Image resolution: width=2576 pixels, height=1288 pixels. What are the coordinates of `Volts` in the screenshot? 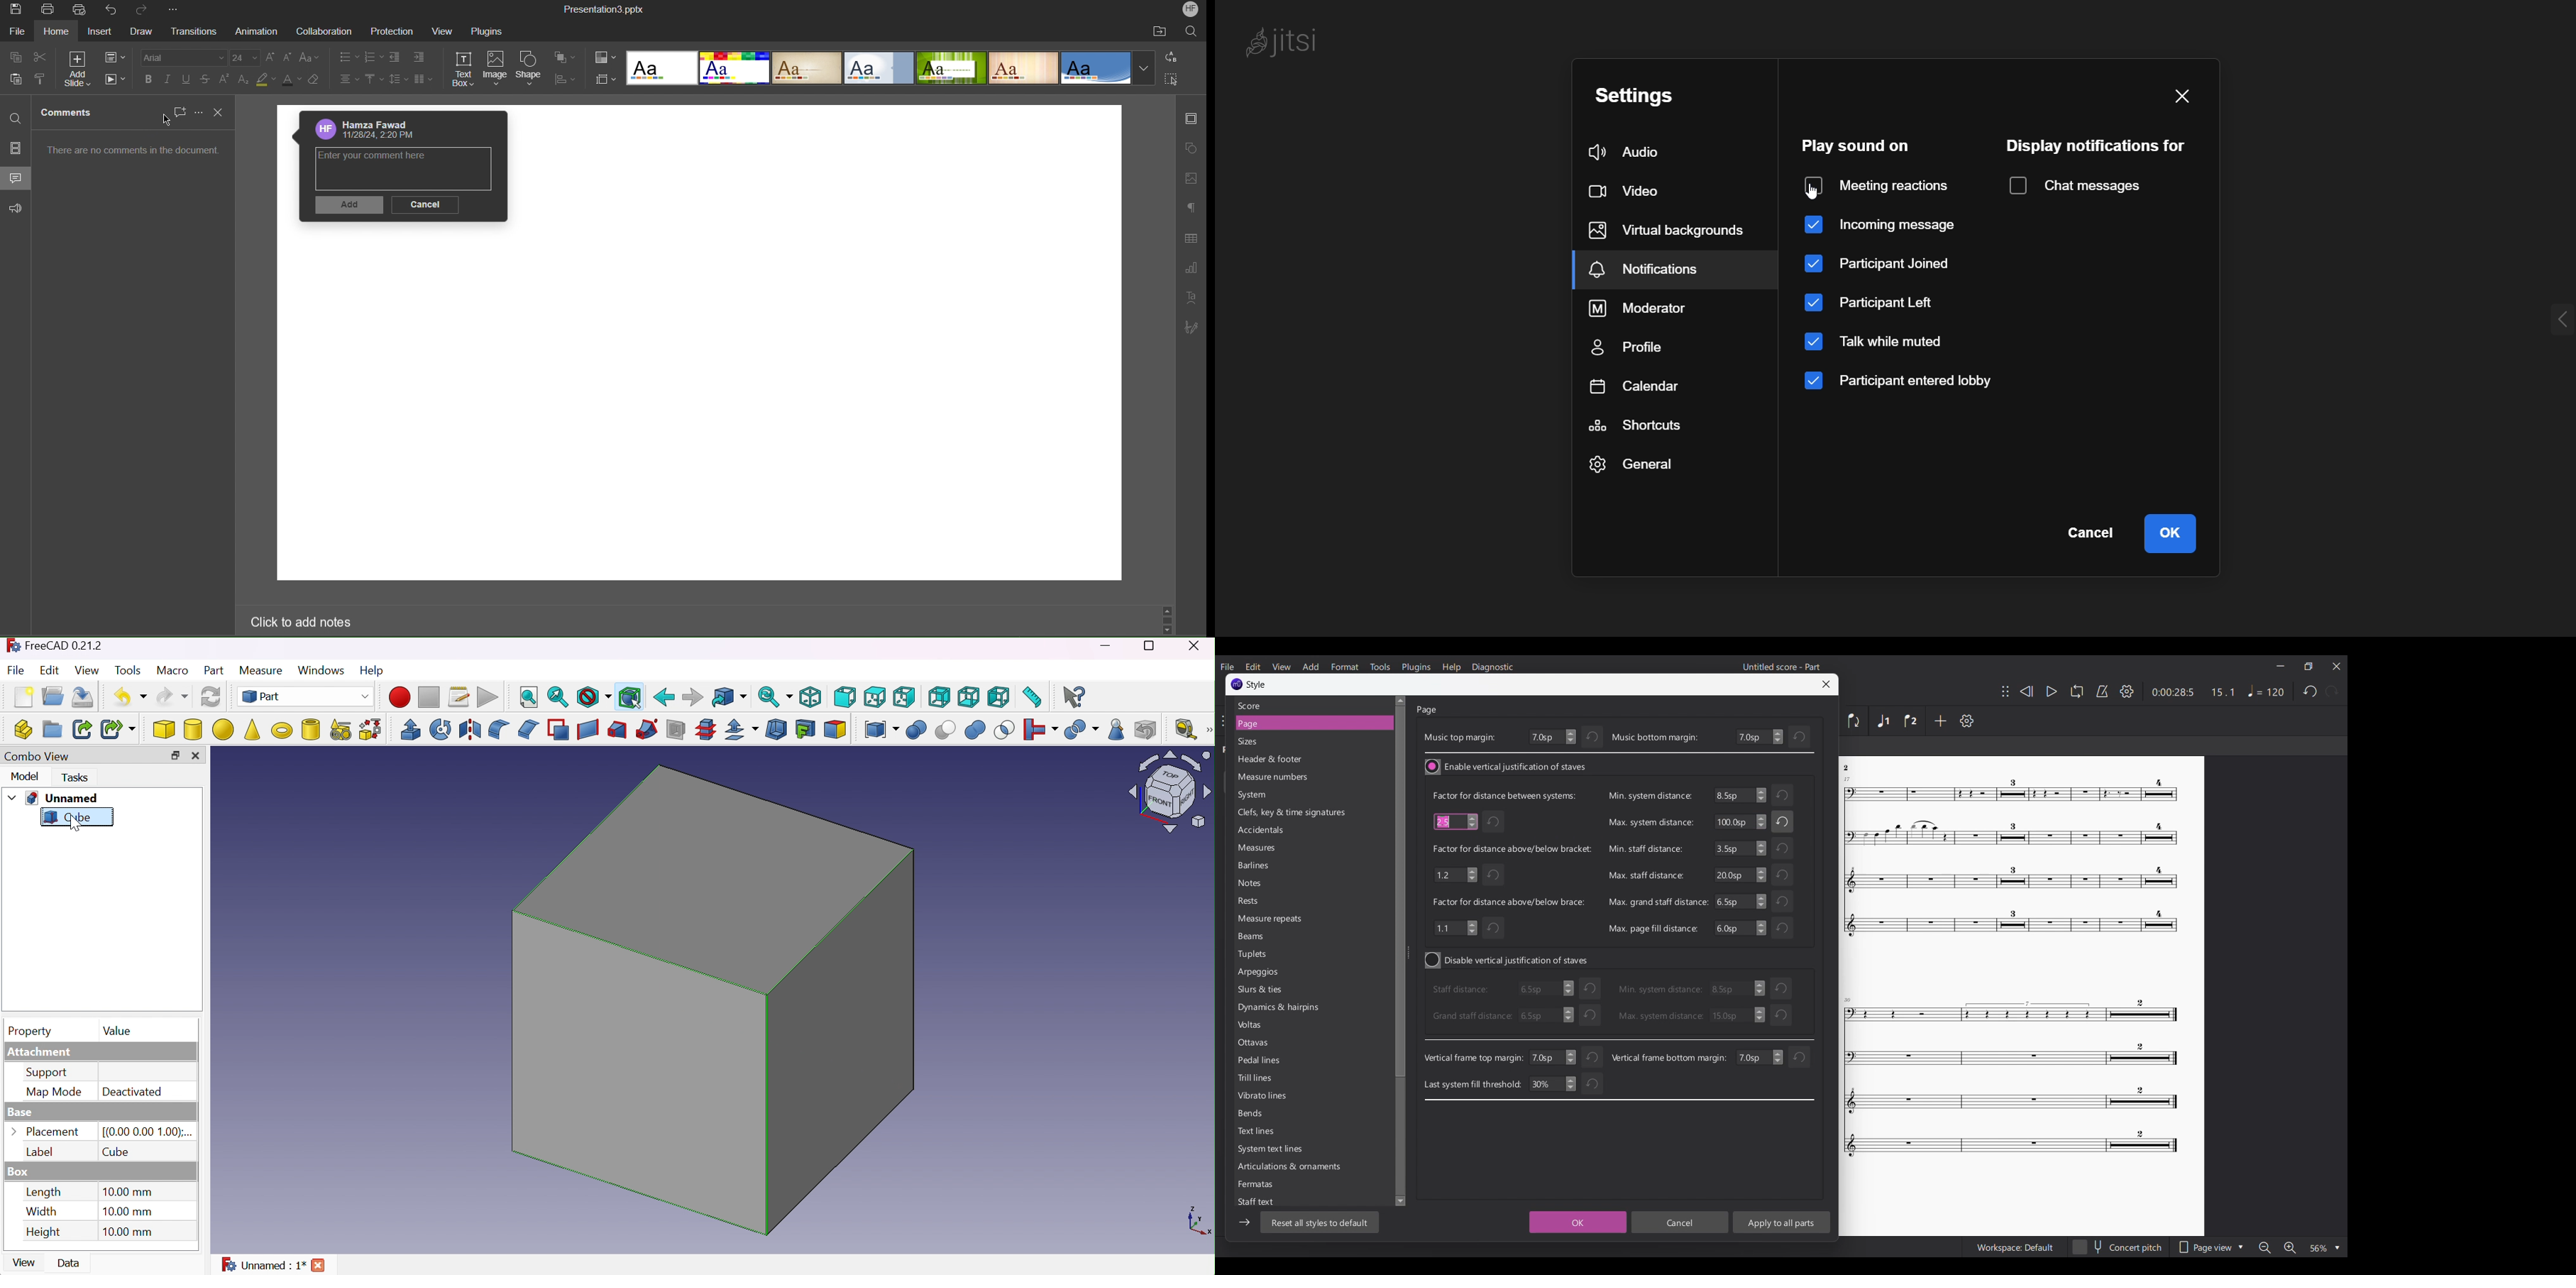 It's located at (1276, 1026).